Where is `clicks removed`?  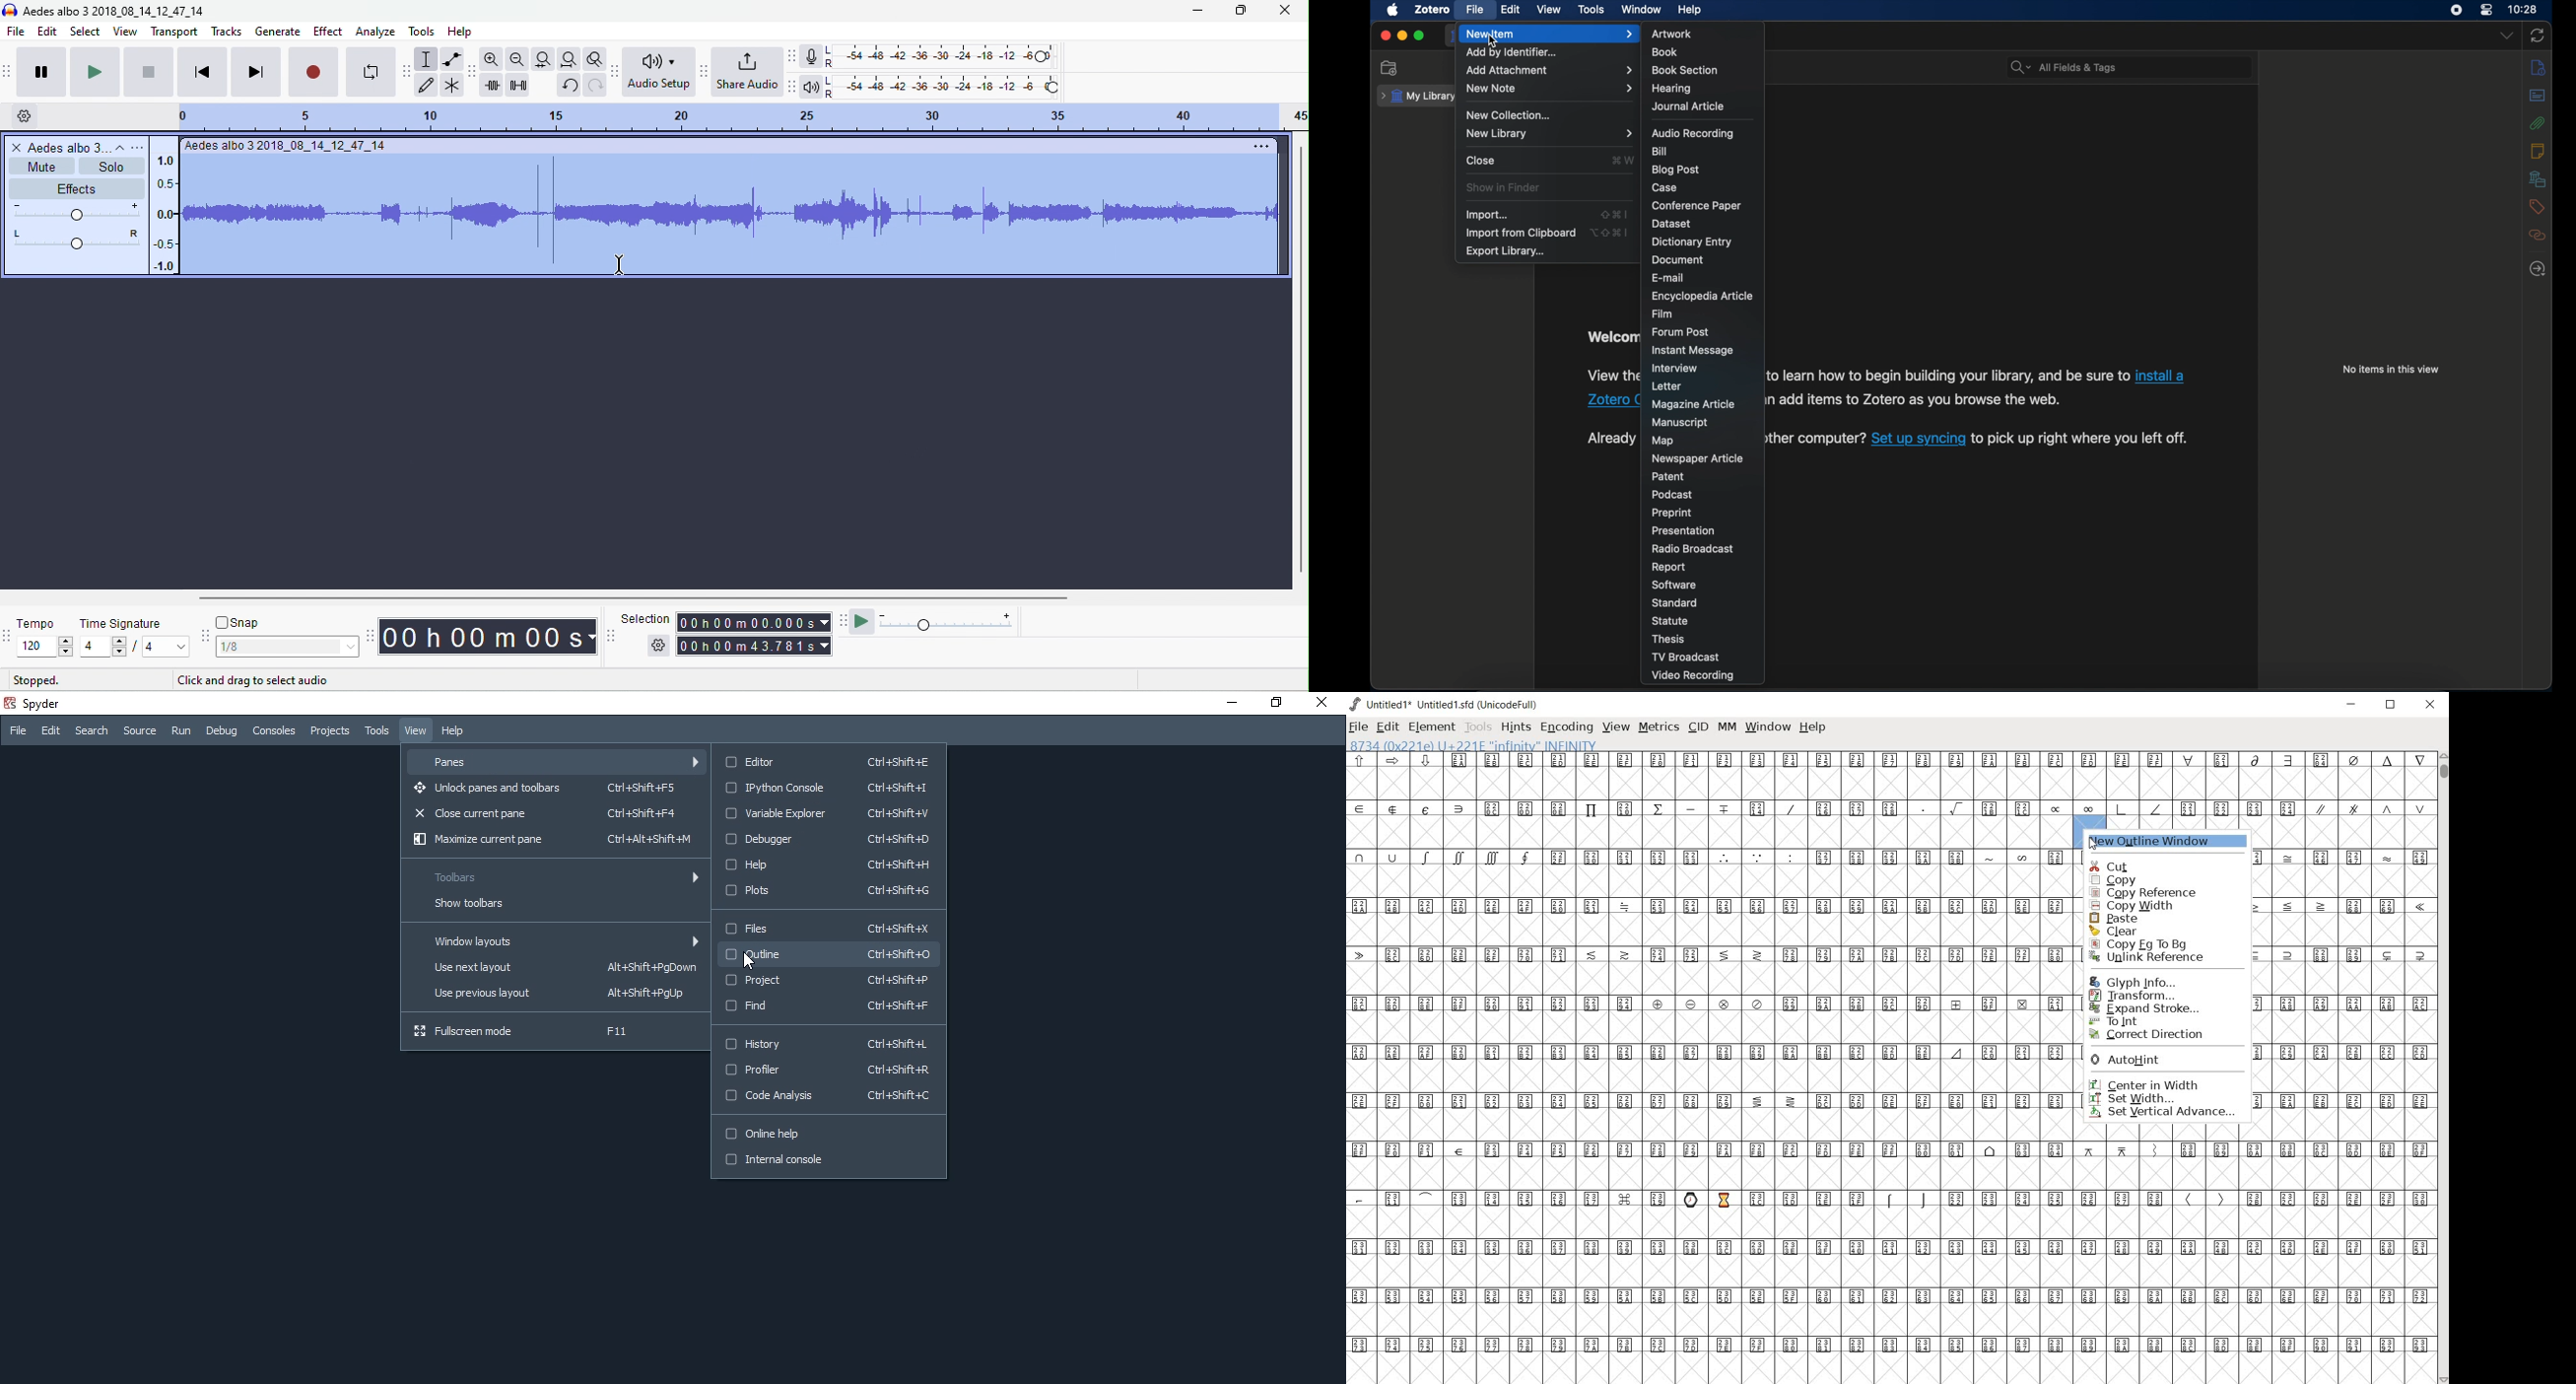 clicks removed is located at coordinates (734, 212).